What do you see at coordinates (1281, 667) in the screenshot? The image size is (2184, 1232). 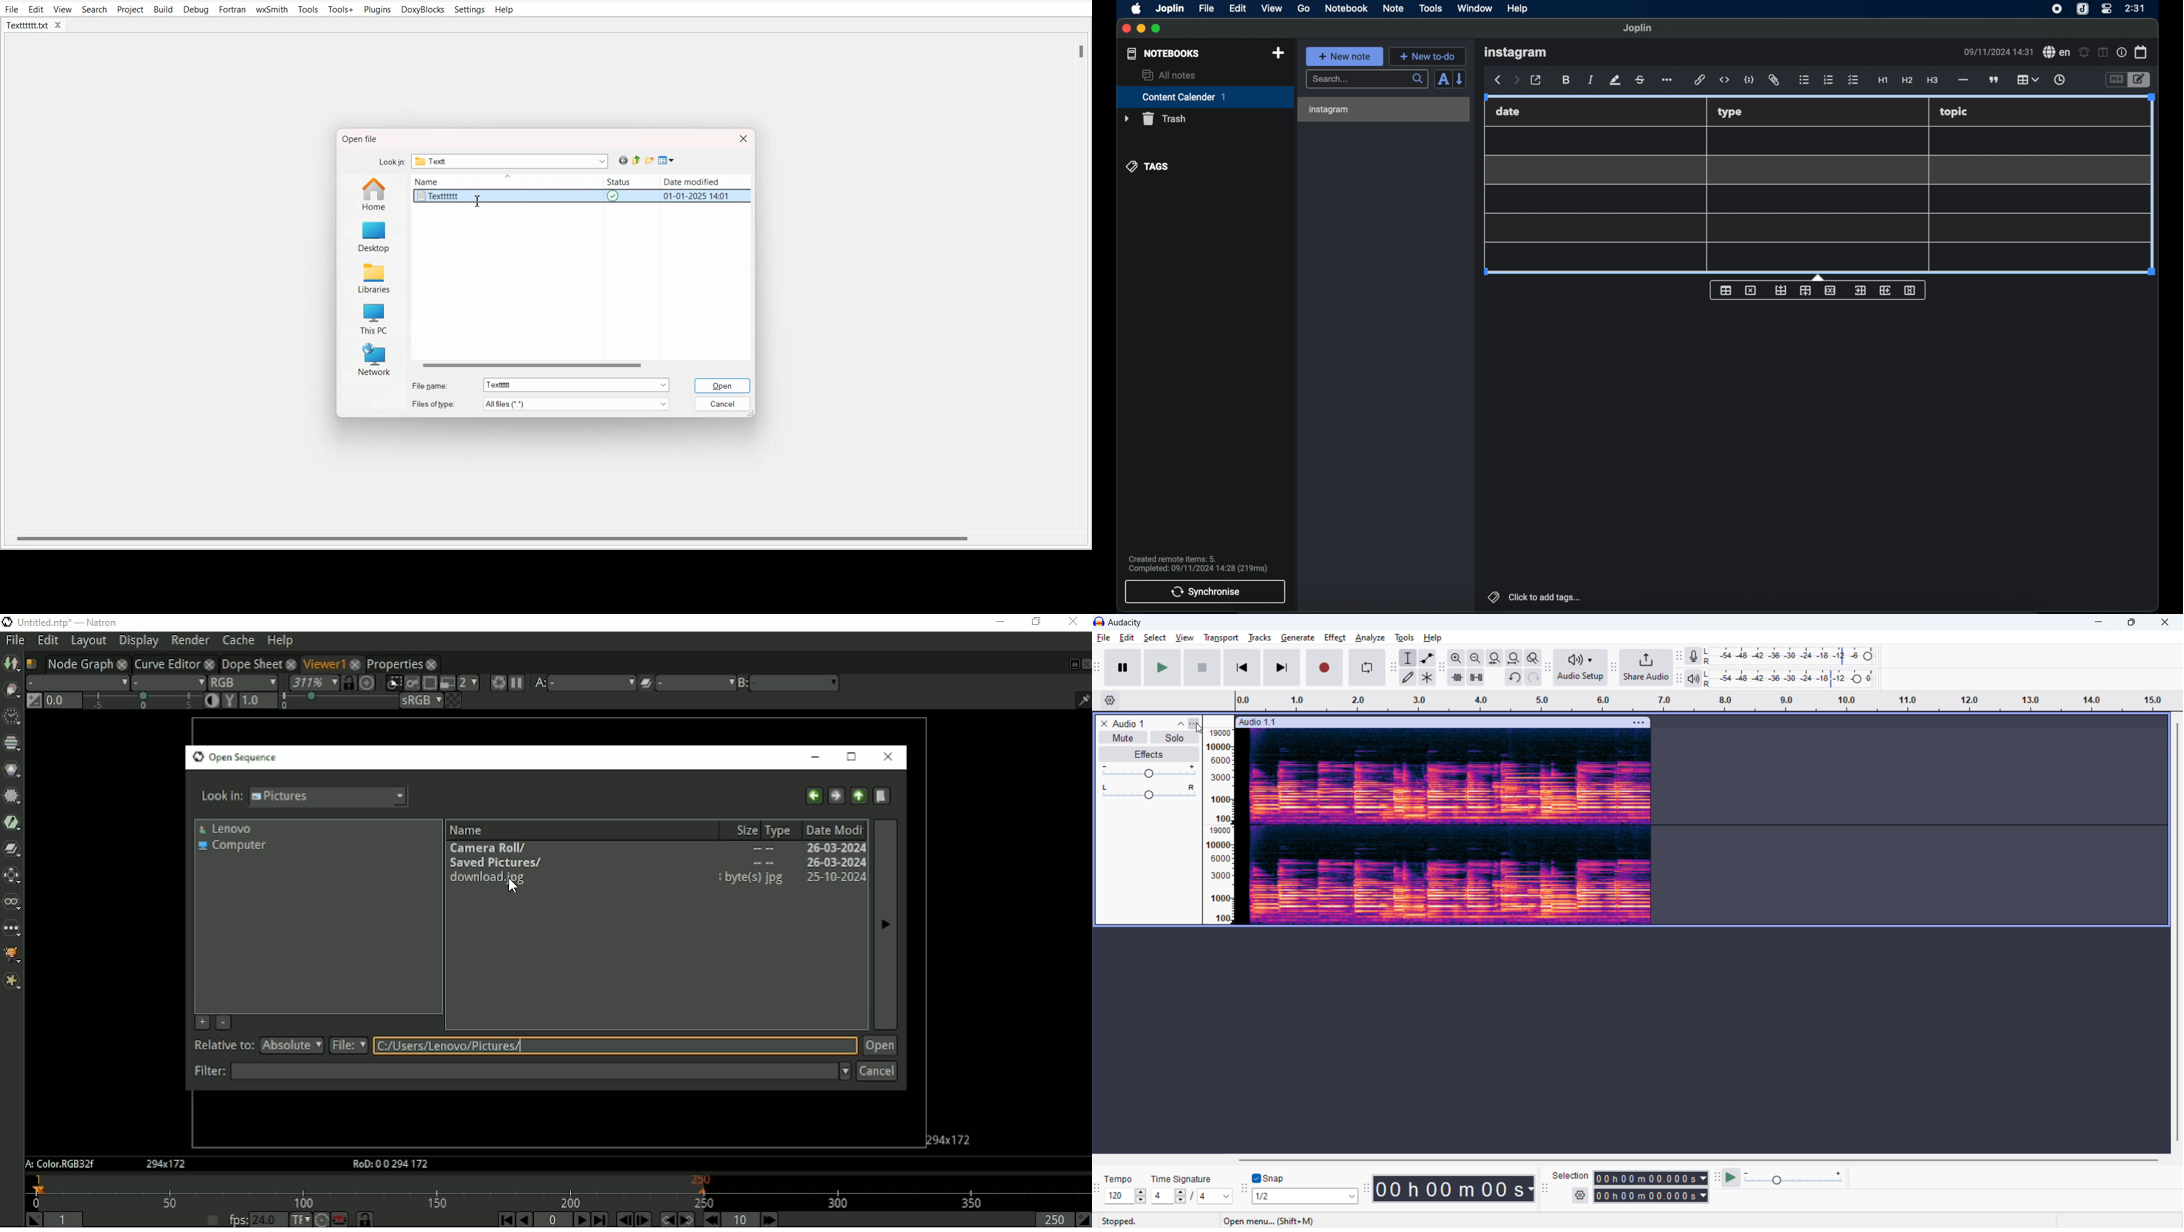 I see `skip to end` at bounding box center [1281, 667].